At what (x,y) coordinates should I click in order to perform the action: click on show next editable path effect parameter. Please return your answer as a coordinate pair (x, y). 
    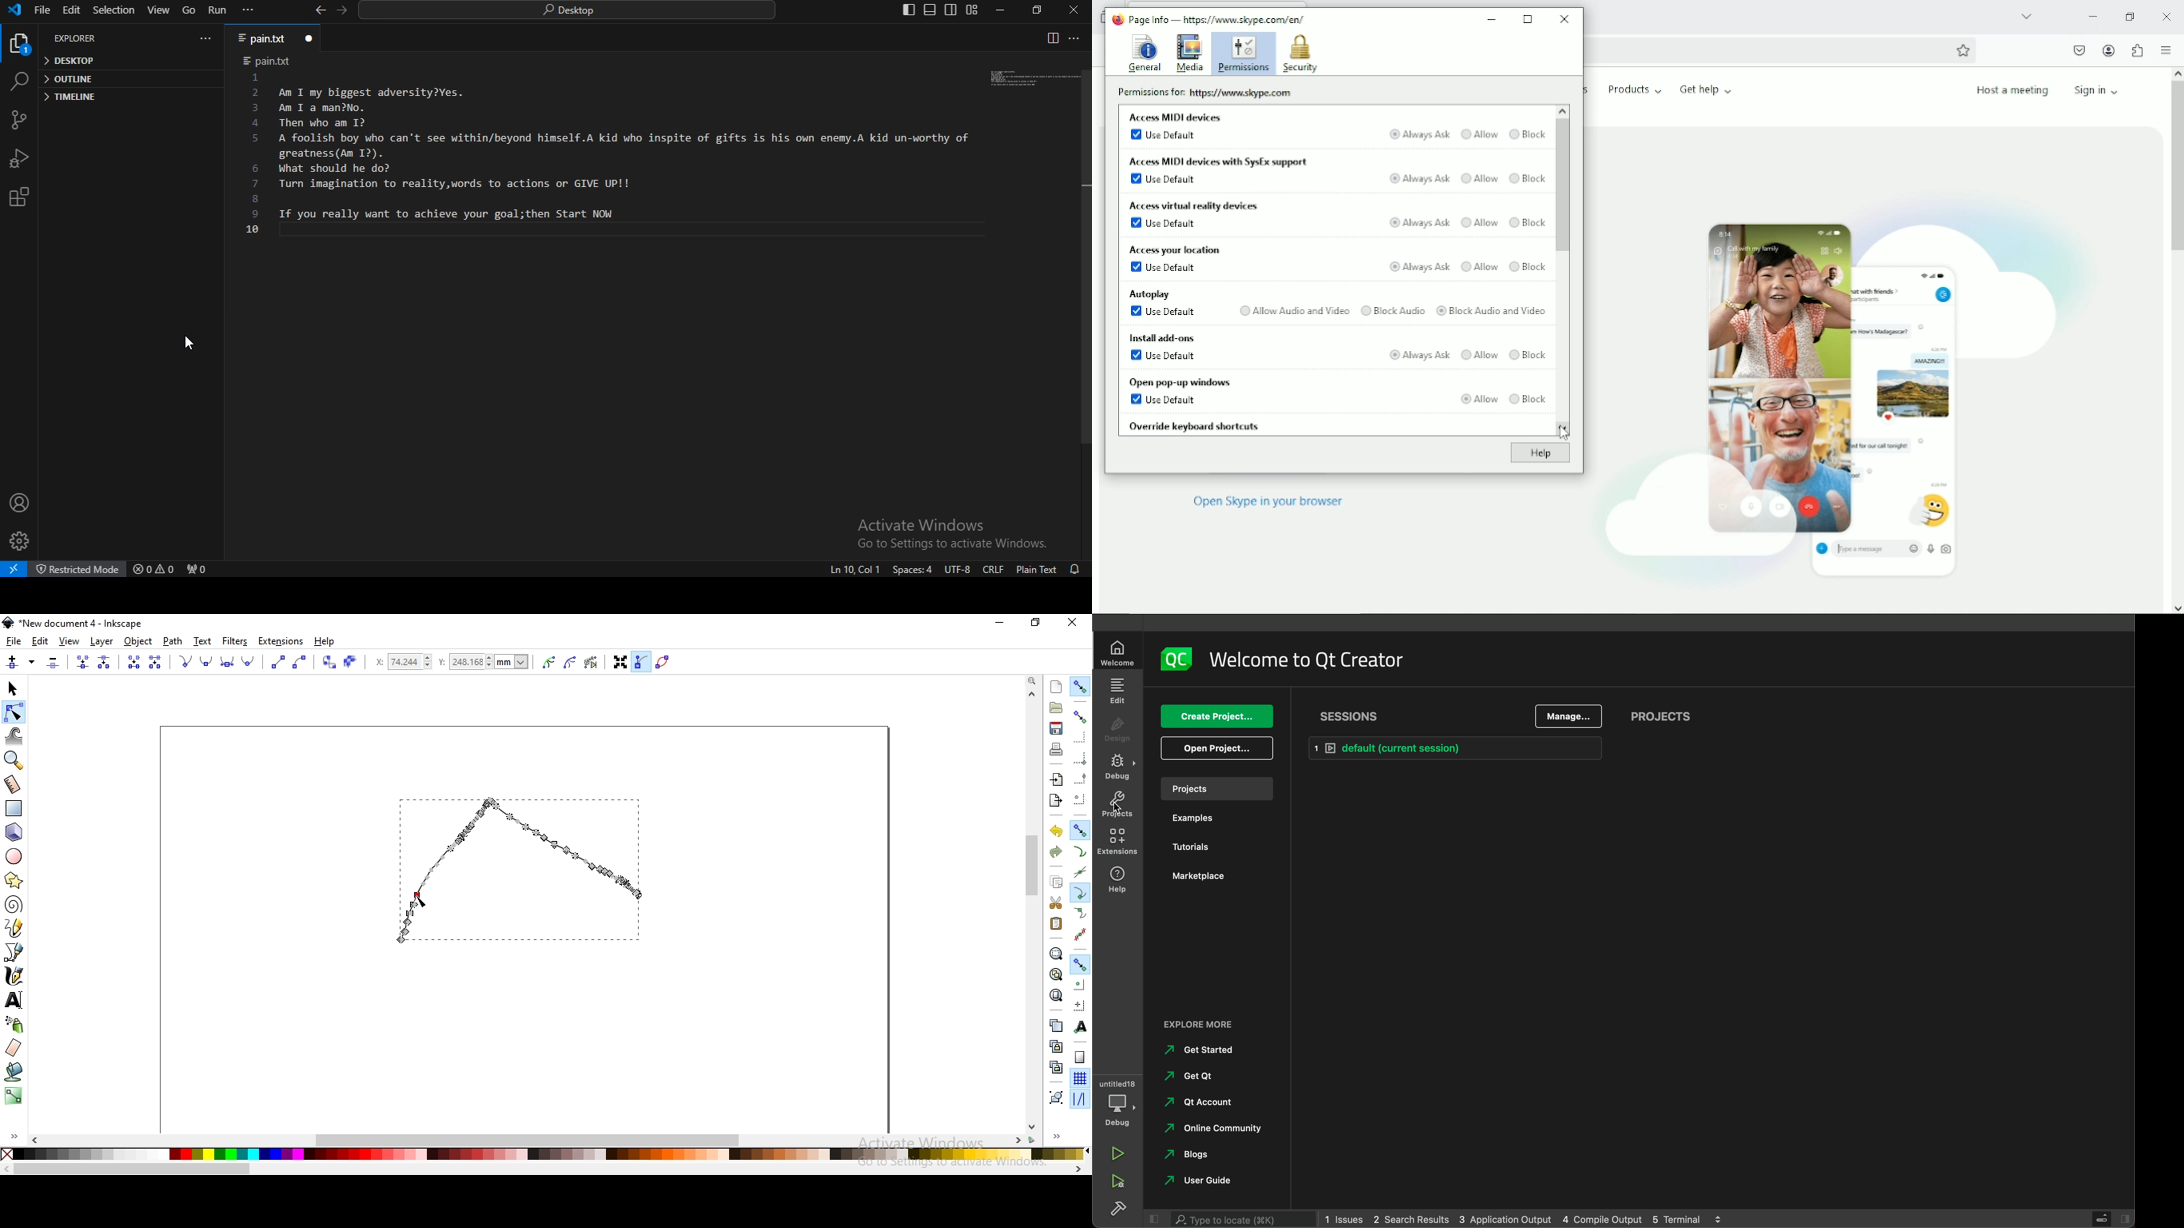
    Looking at the image, I should click on (594, 664).